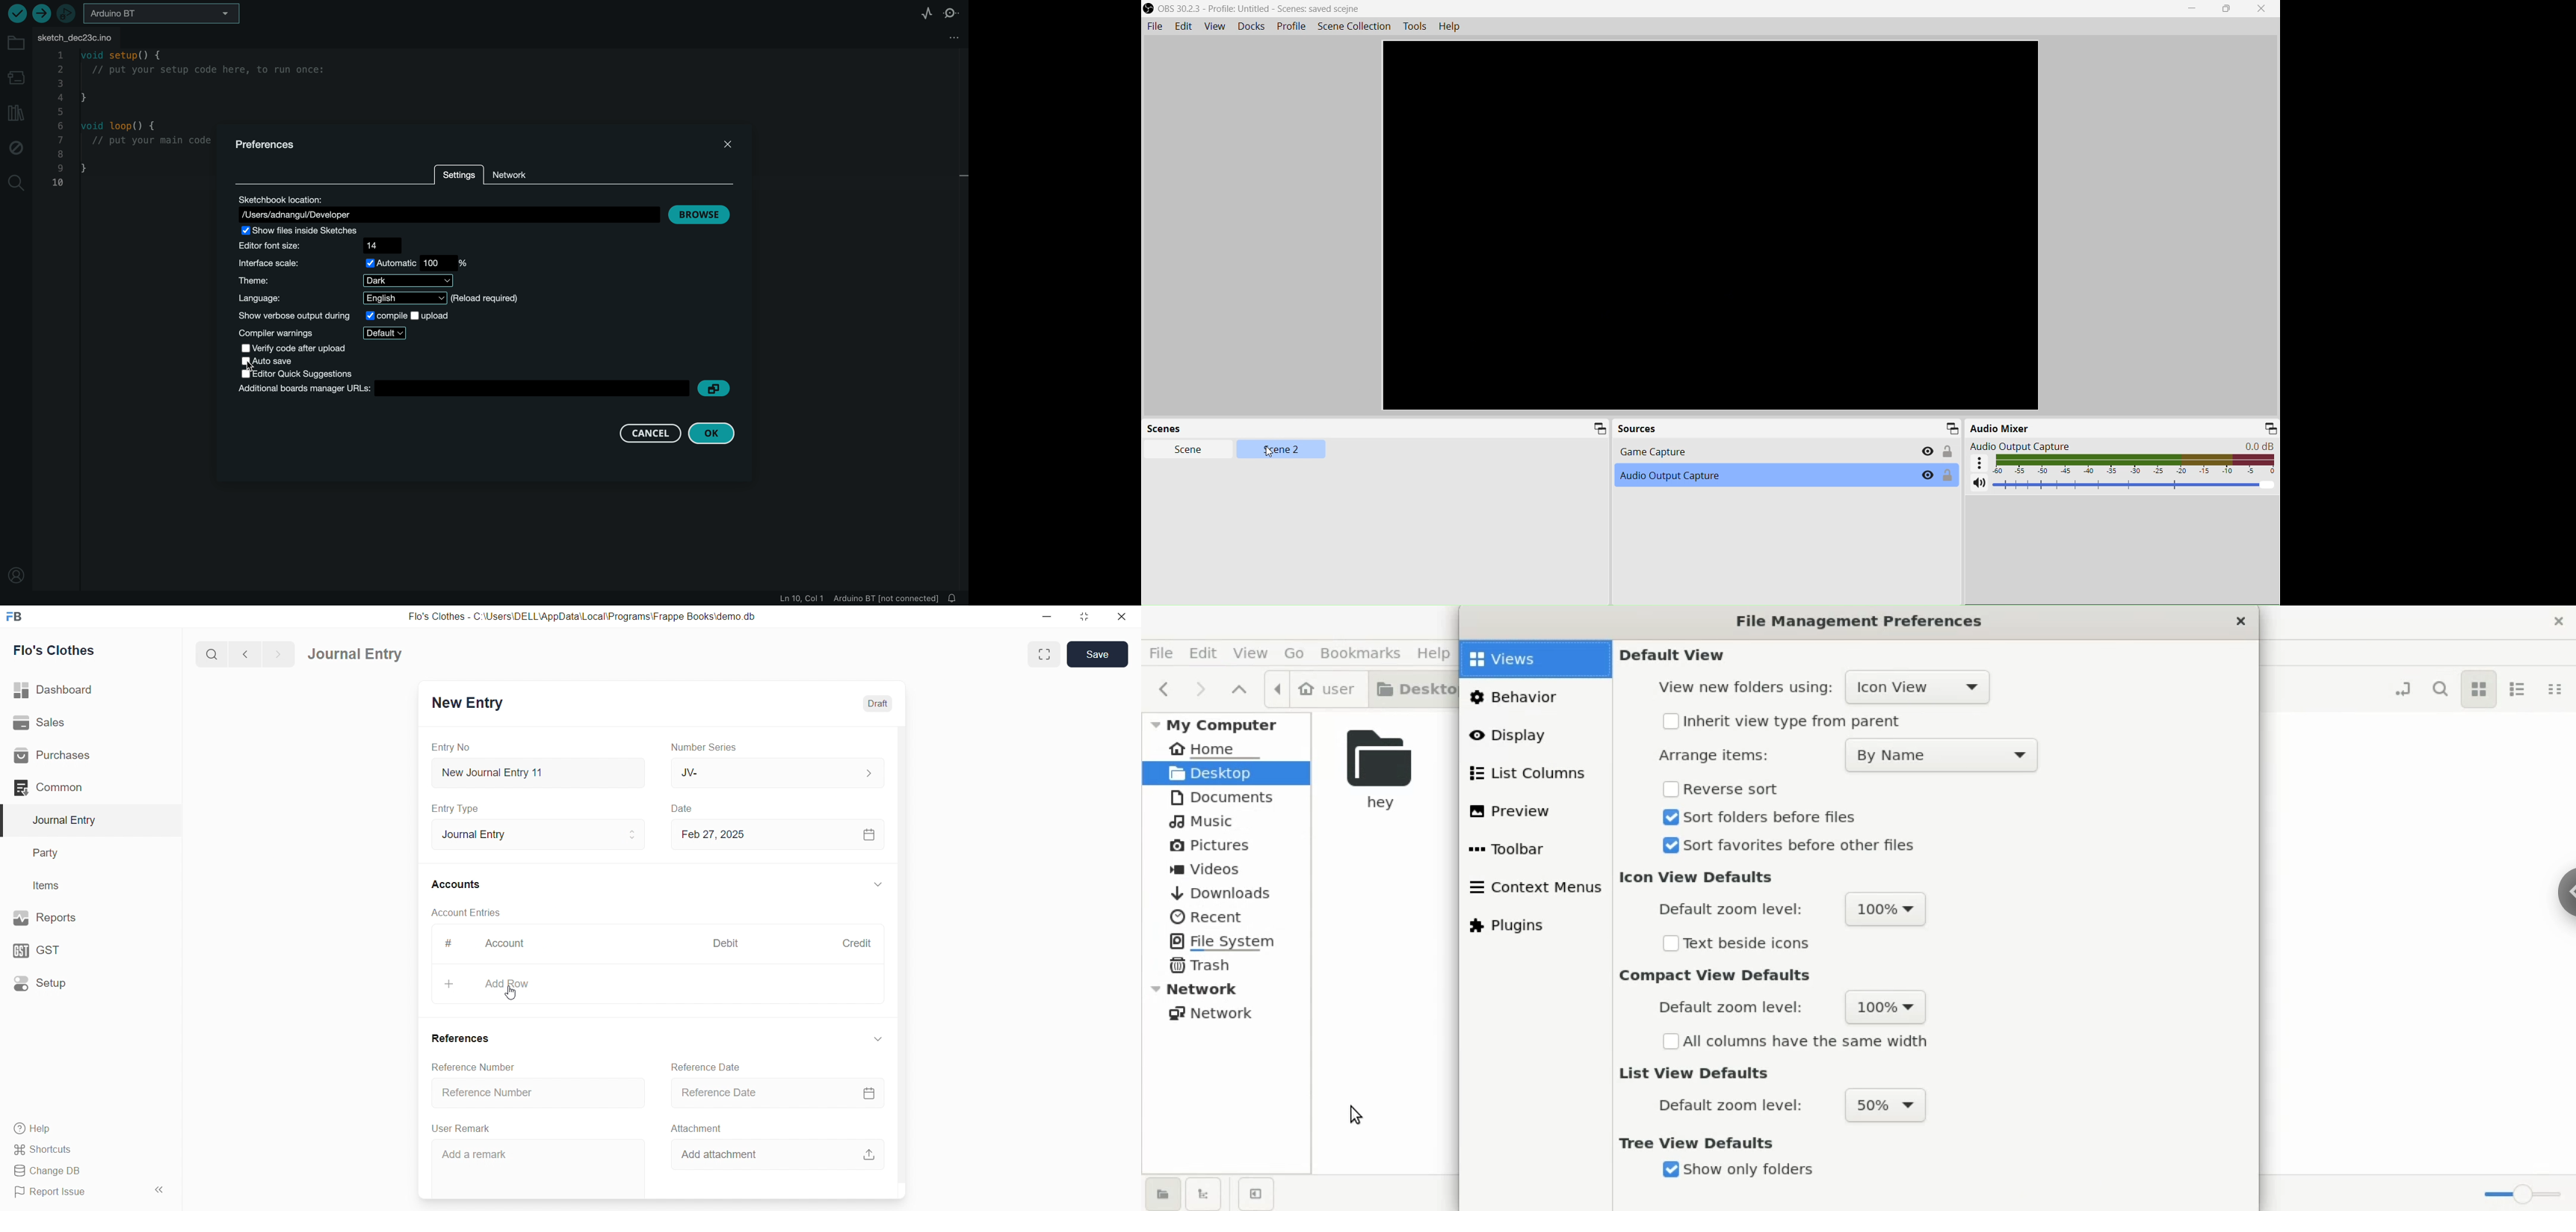 The image size is (2576, 1232). I want to click on JV-, so click(777, 771).